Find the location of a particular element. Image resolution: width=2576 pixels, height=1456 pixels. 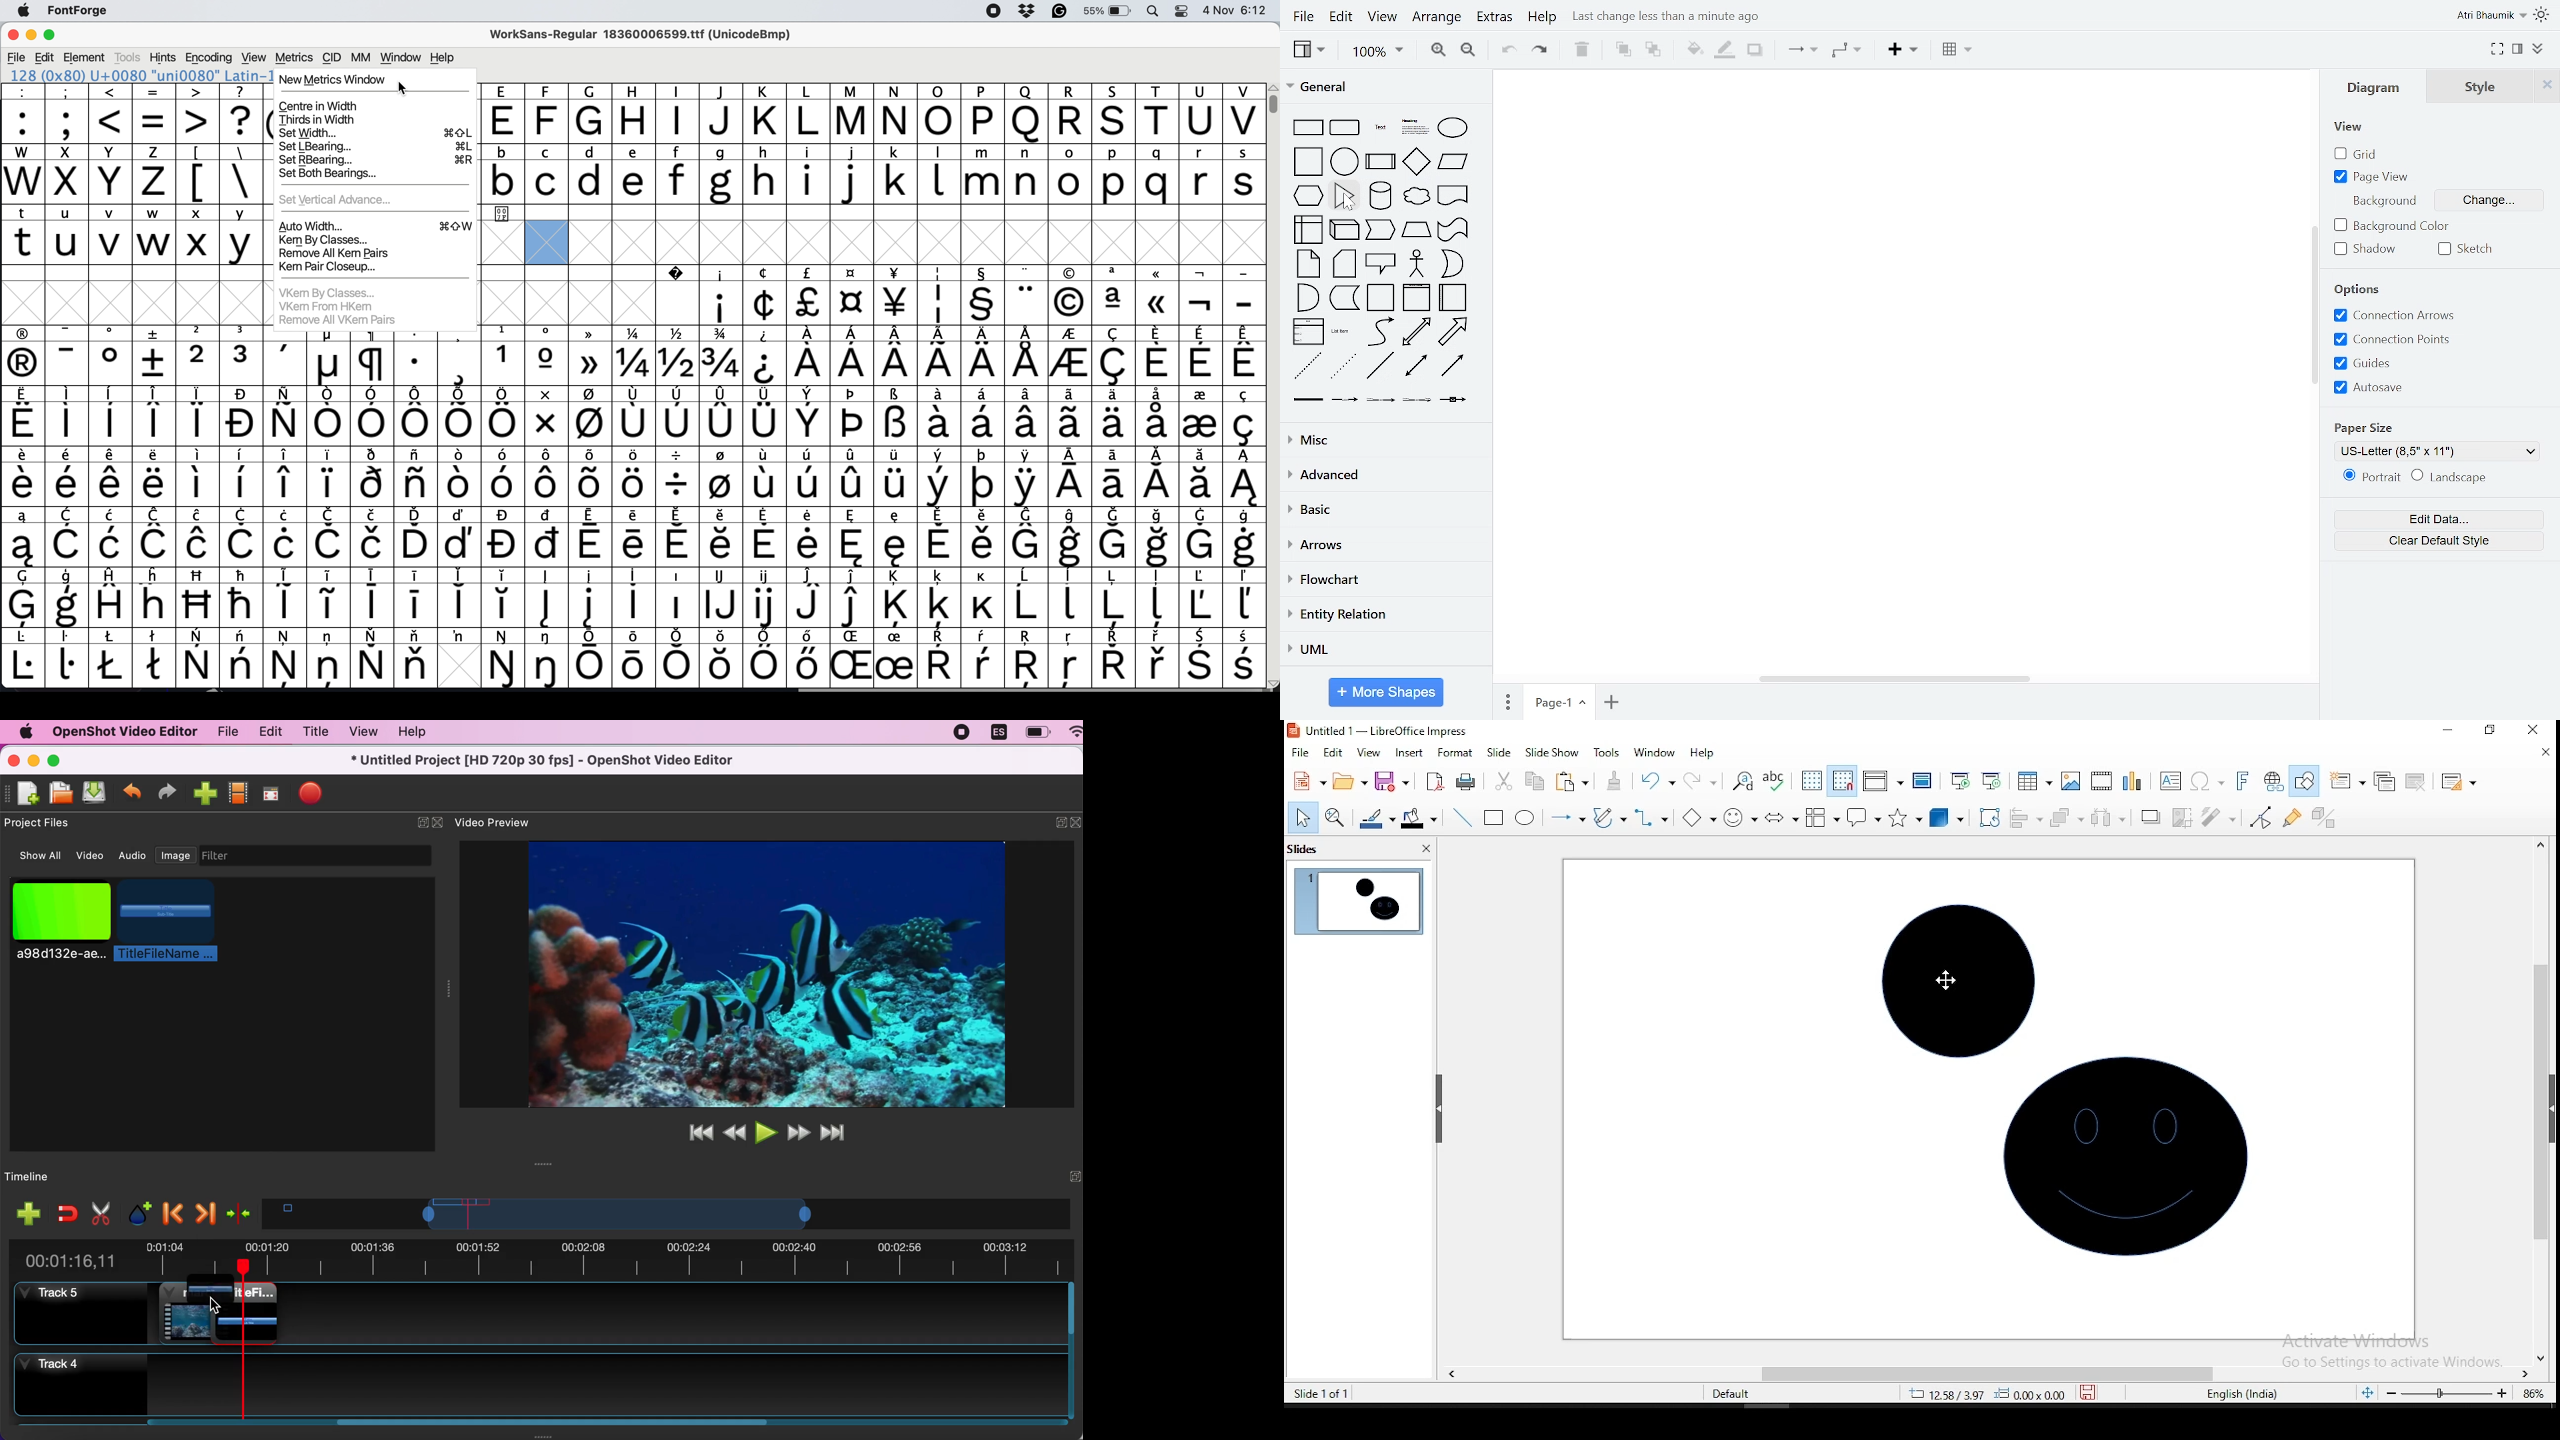

options  is located at coordinates (2360, 288).